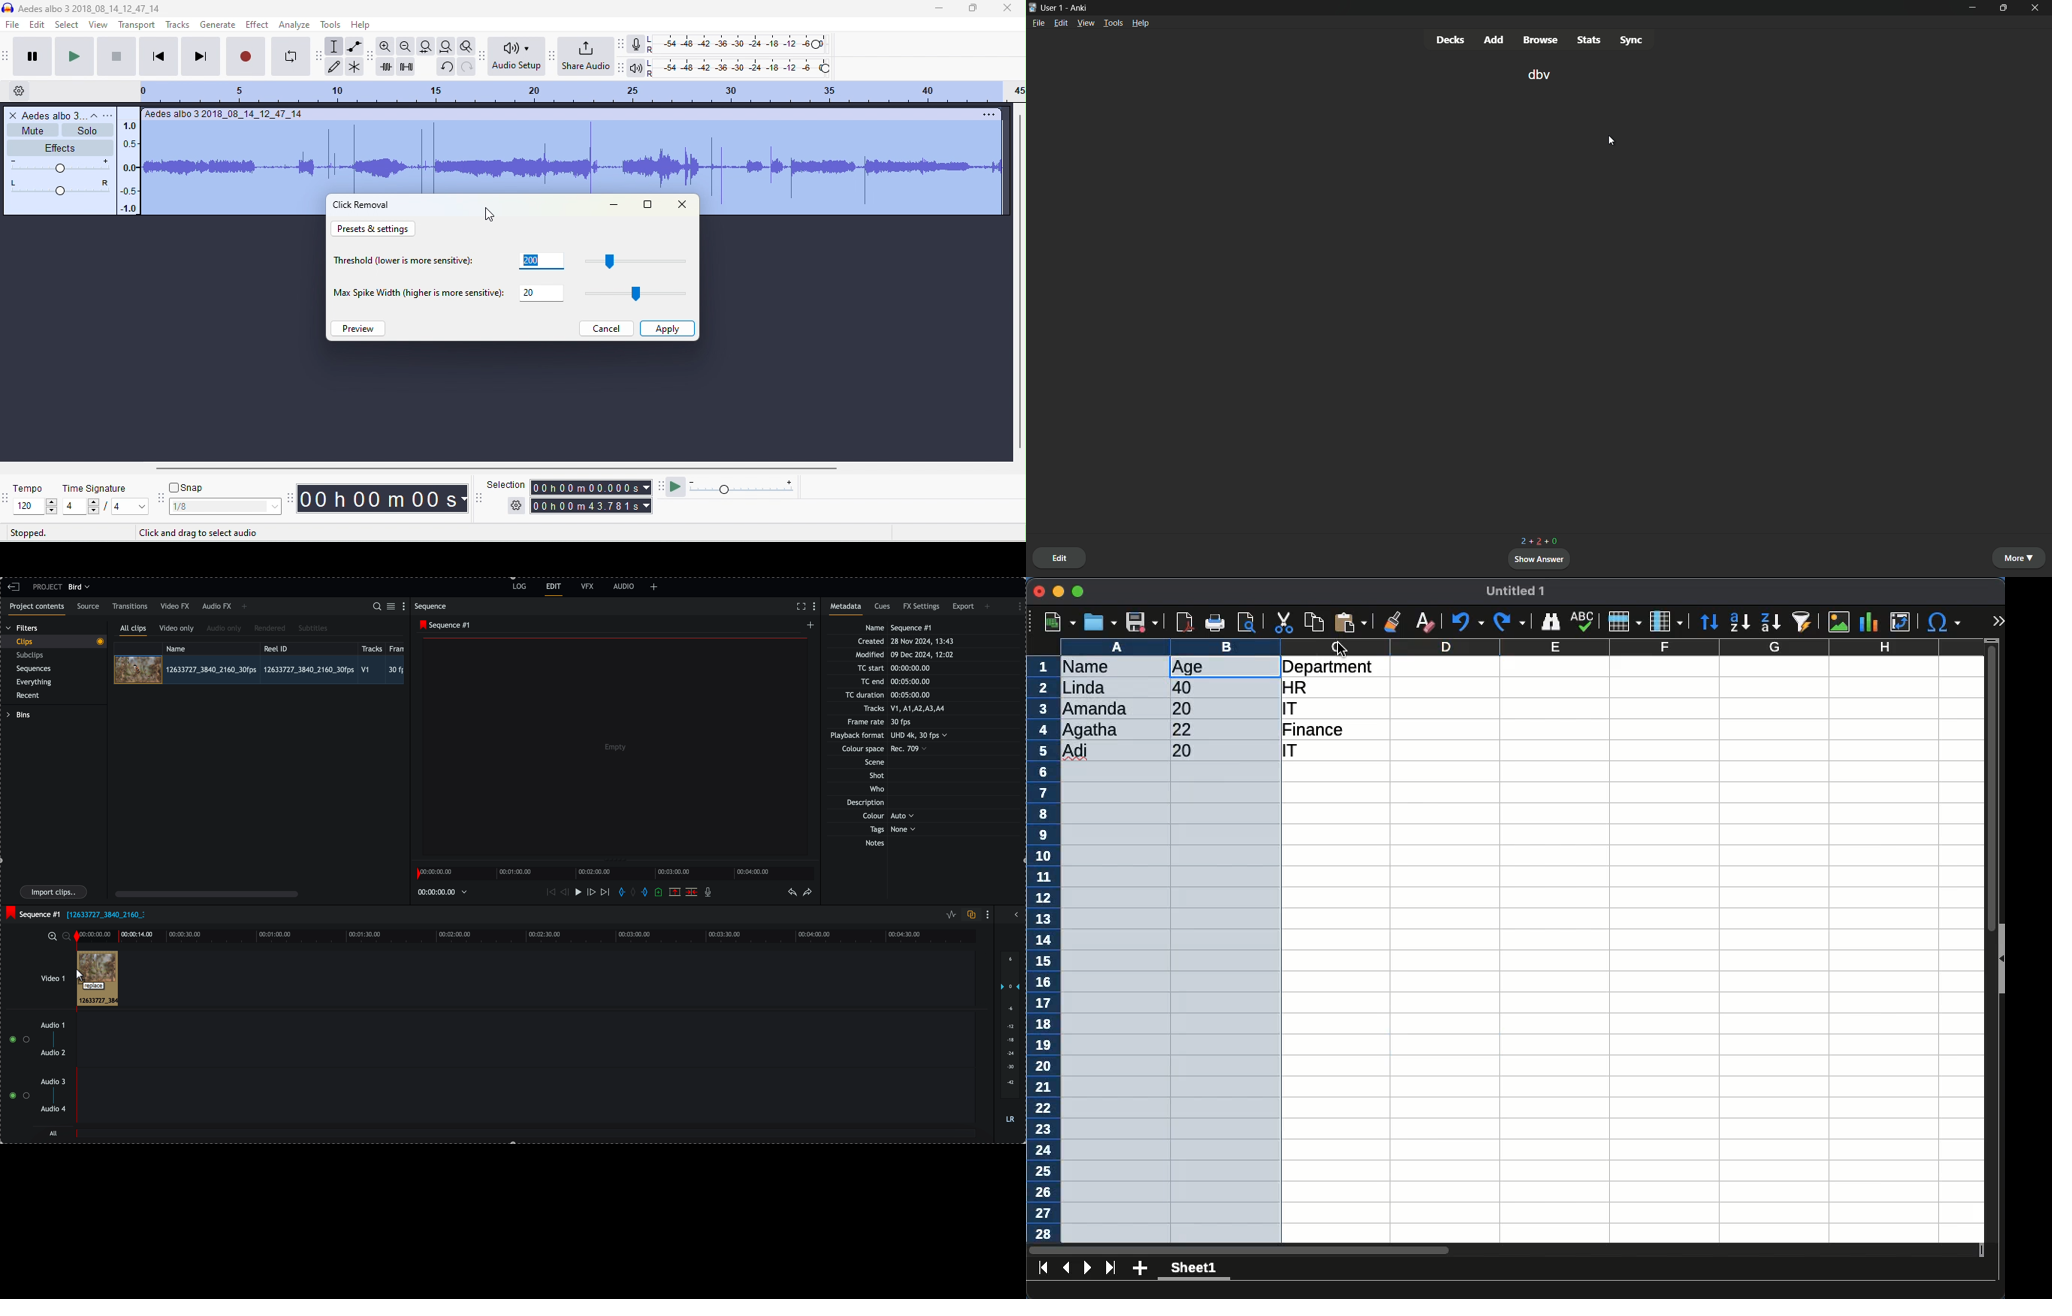  I want to click on apply, so click(669, 327).